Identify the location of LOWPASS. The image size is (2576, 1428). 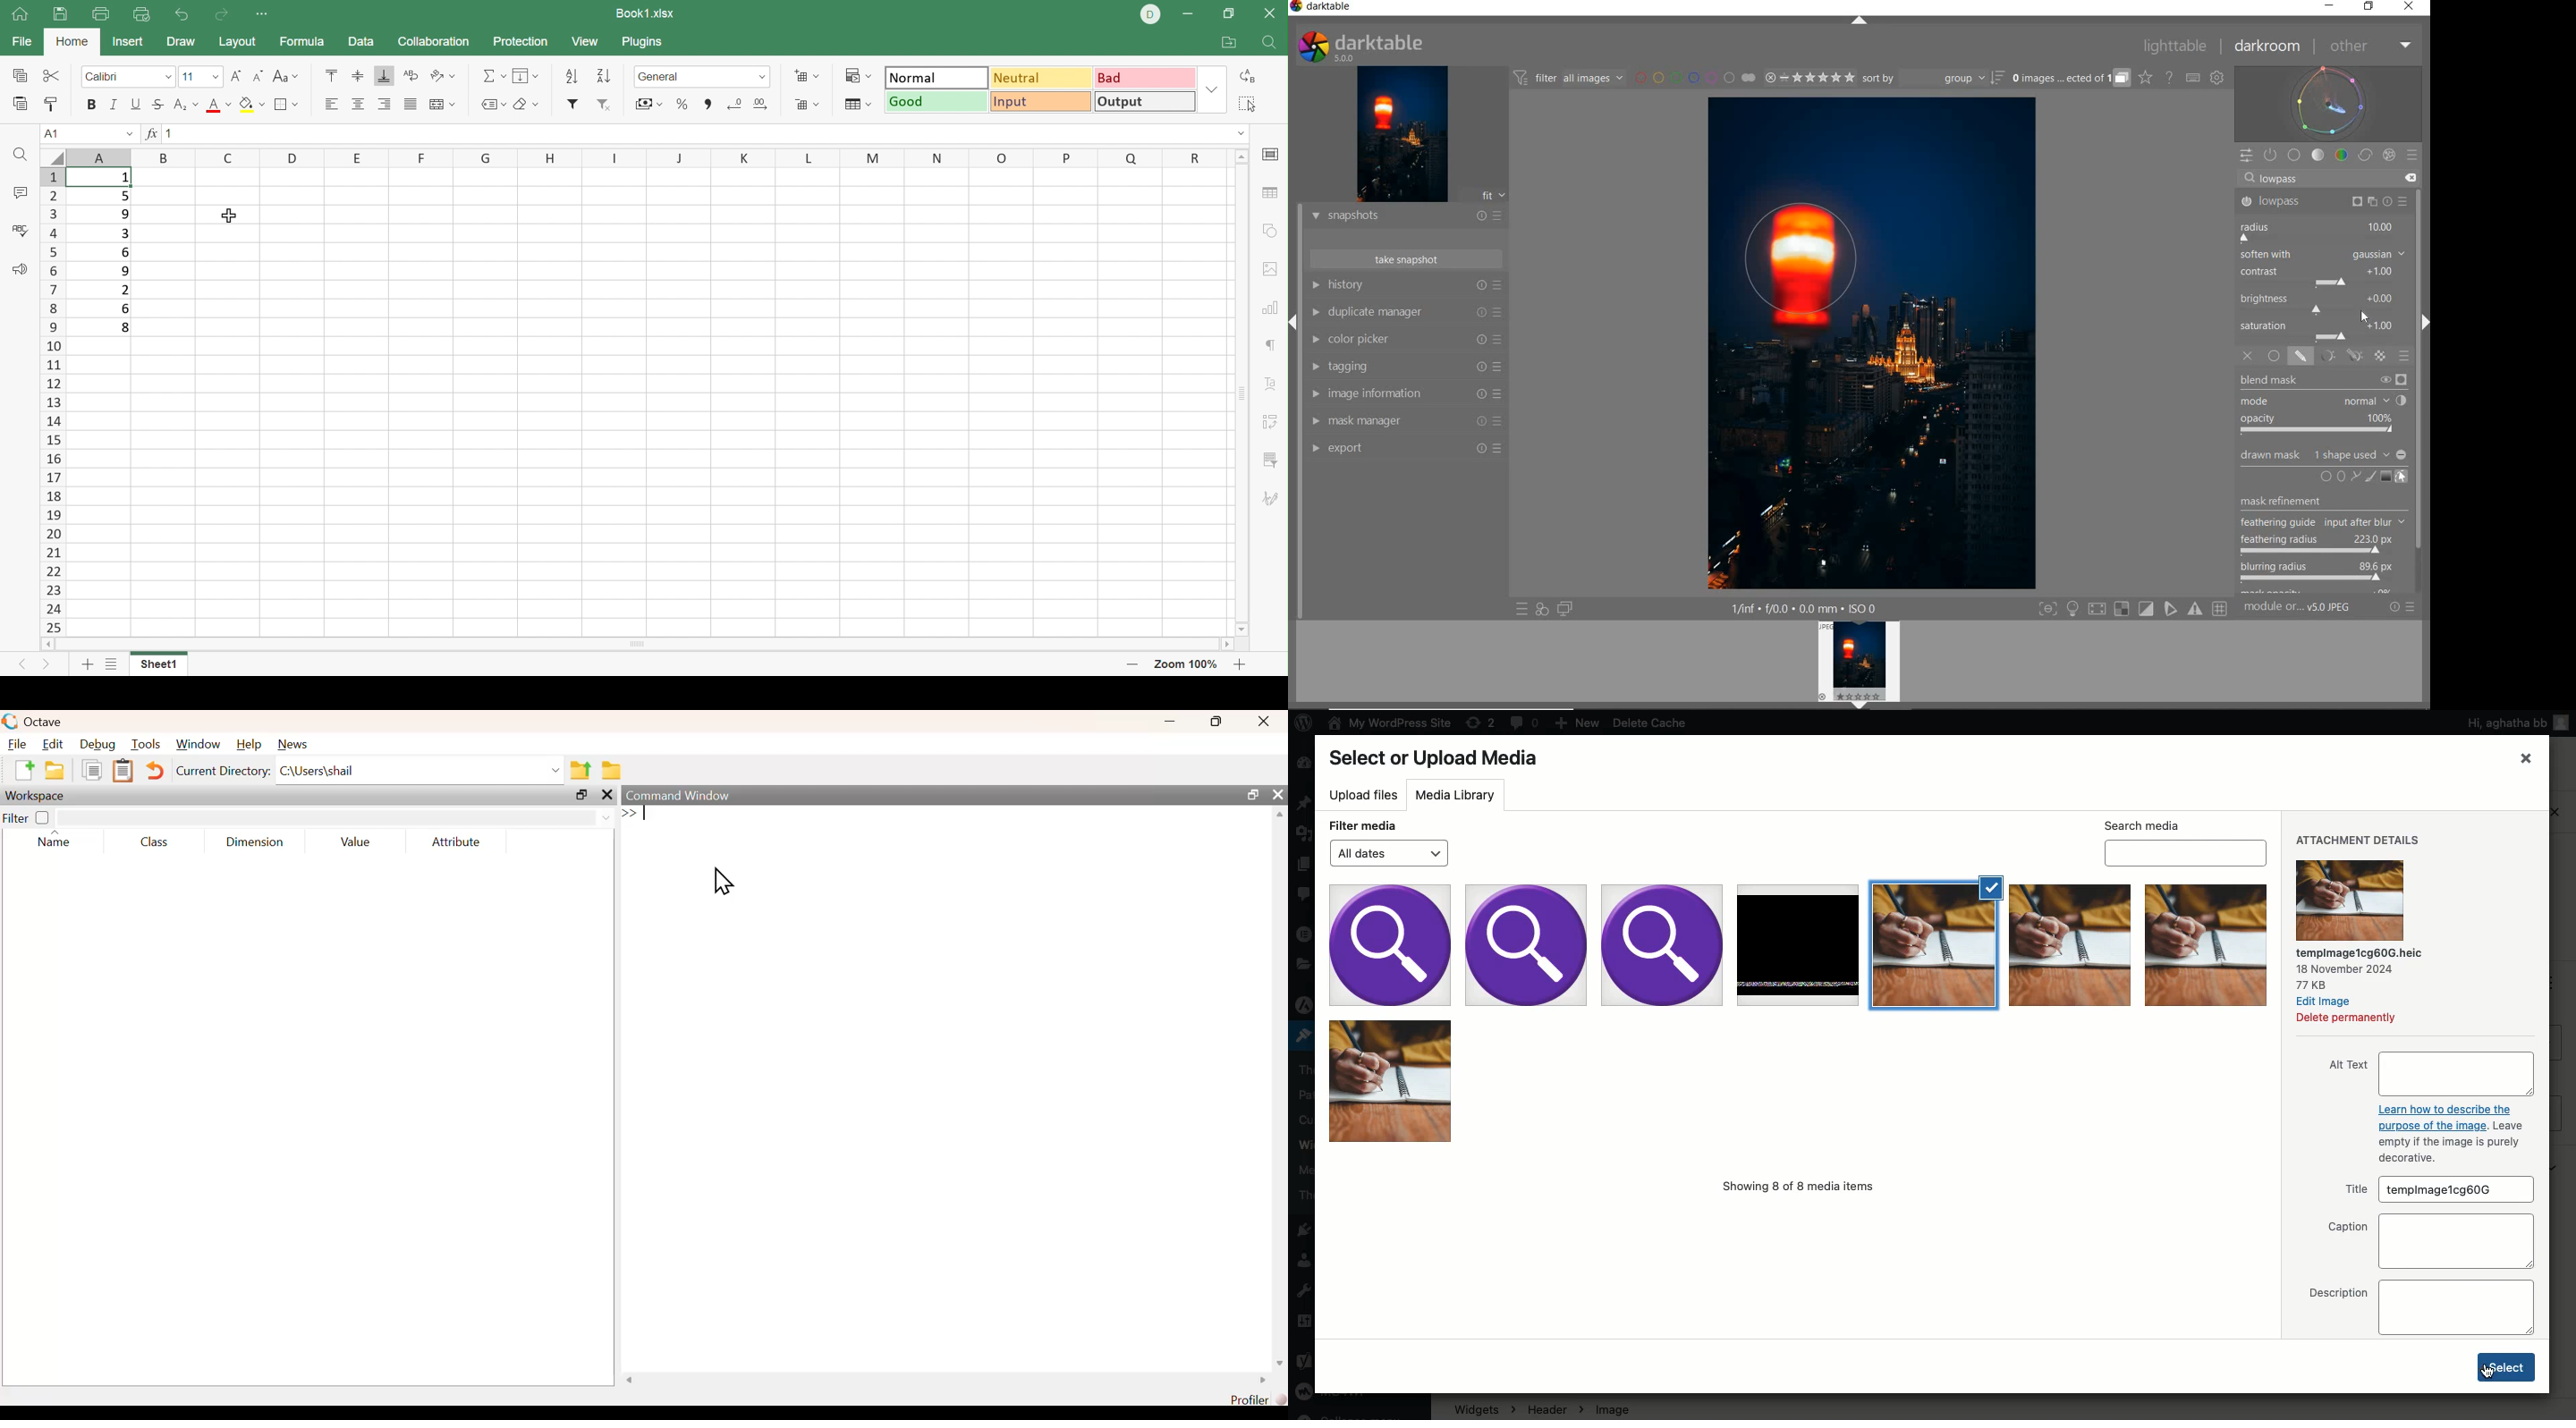
(2323, 201).